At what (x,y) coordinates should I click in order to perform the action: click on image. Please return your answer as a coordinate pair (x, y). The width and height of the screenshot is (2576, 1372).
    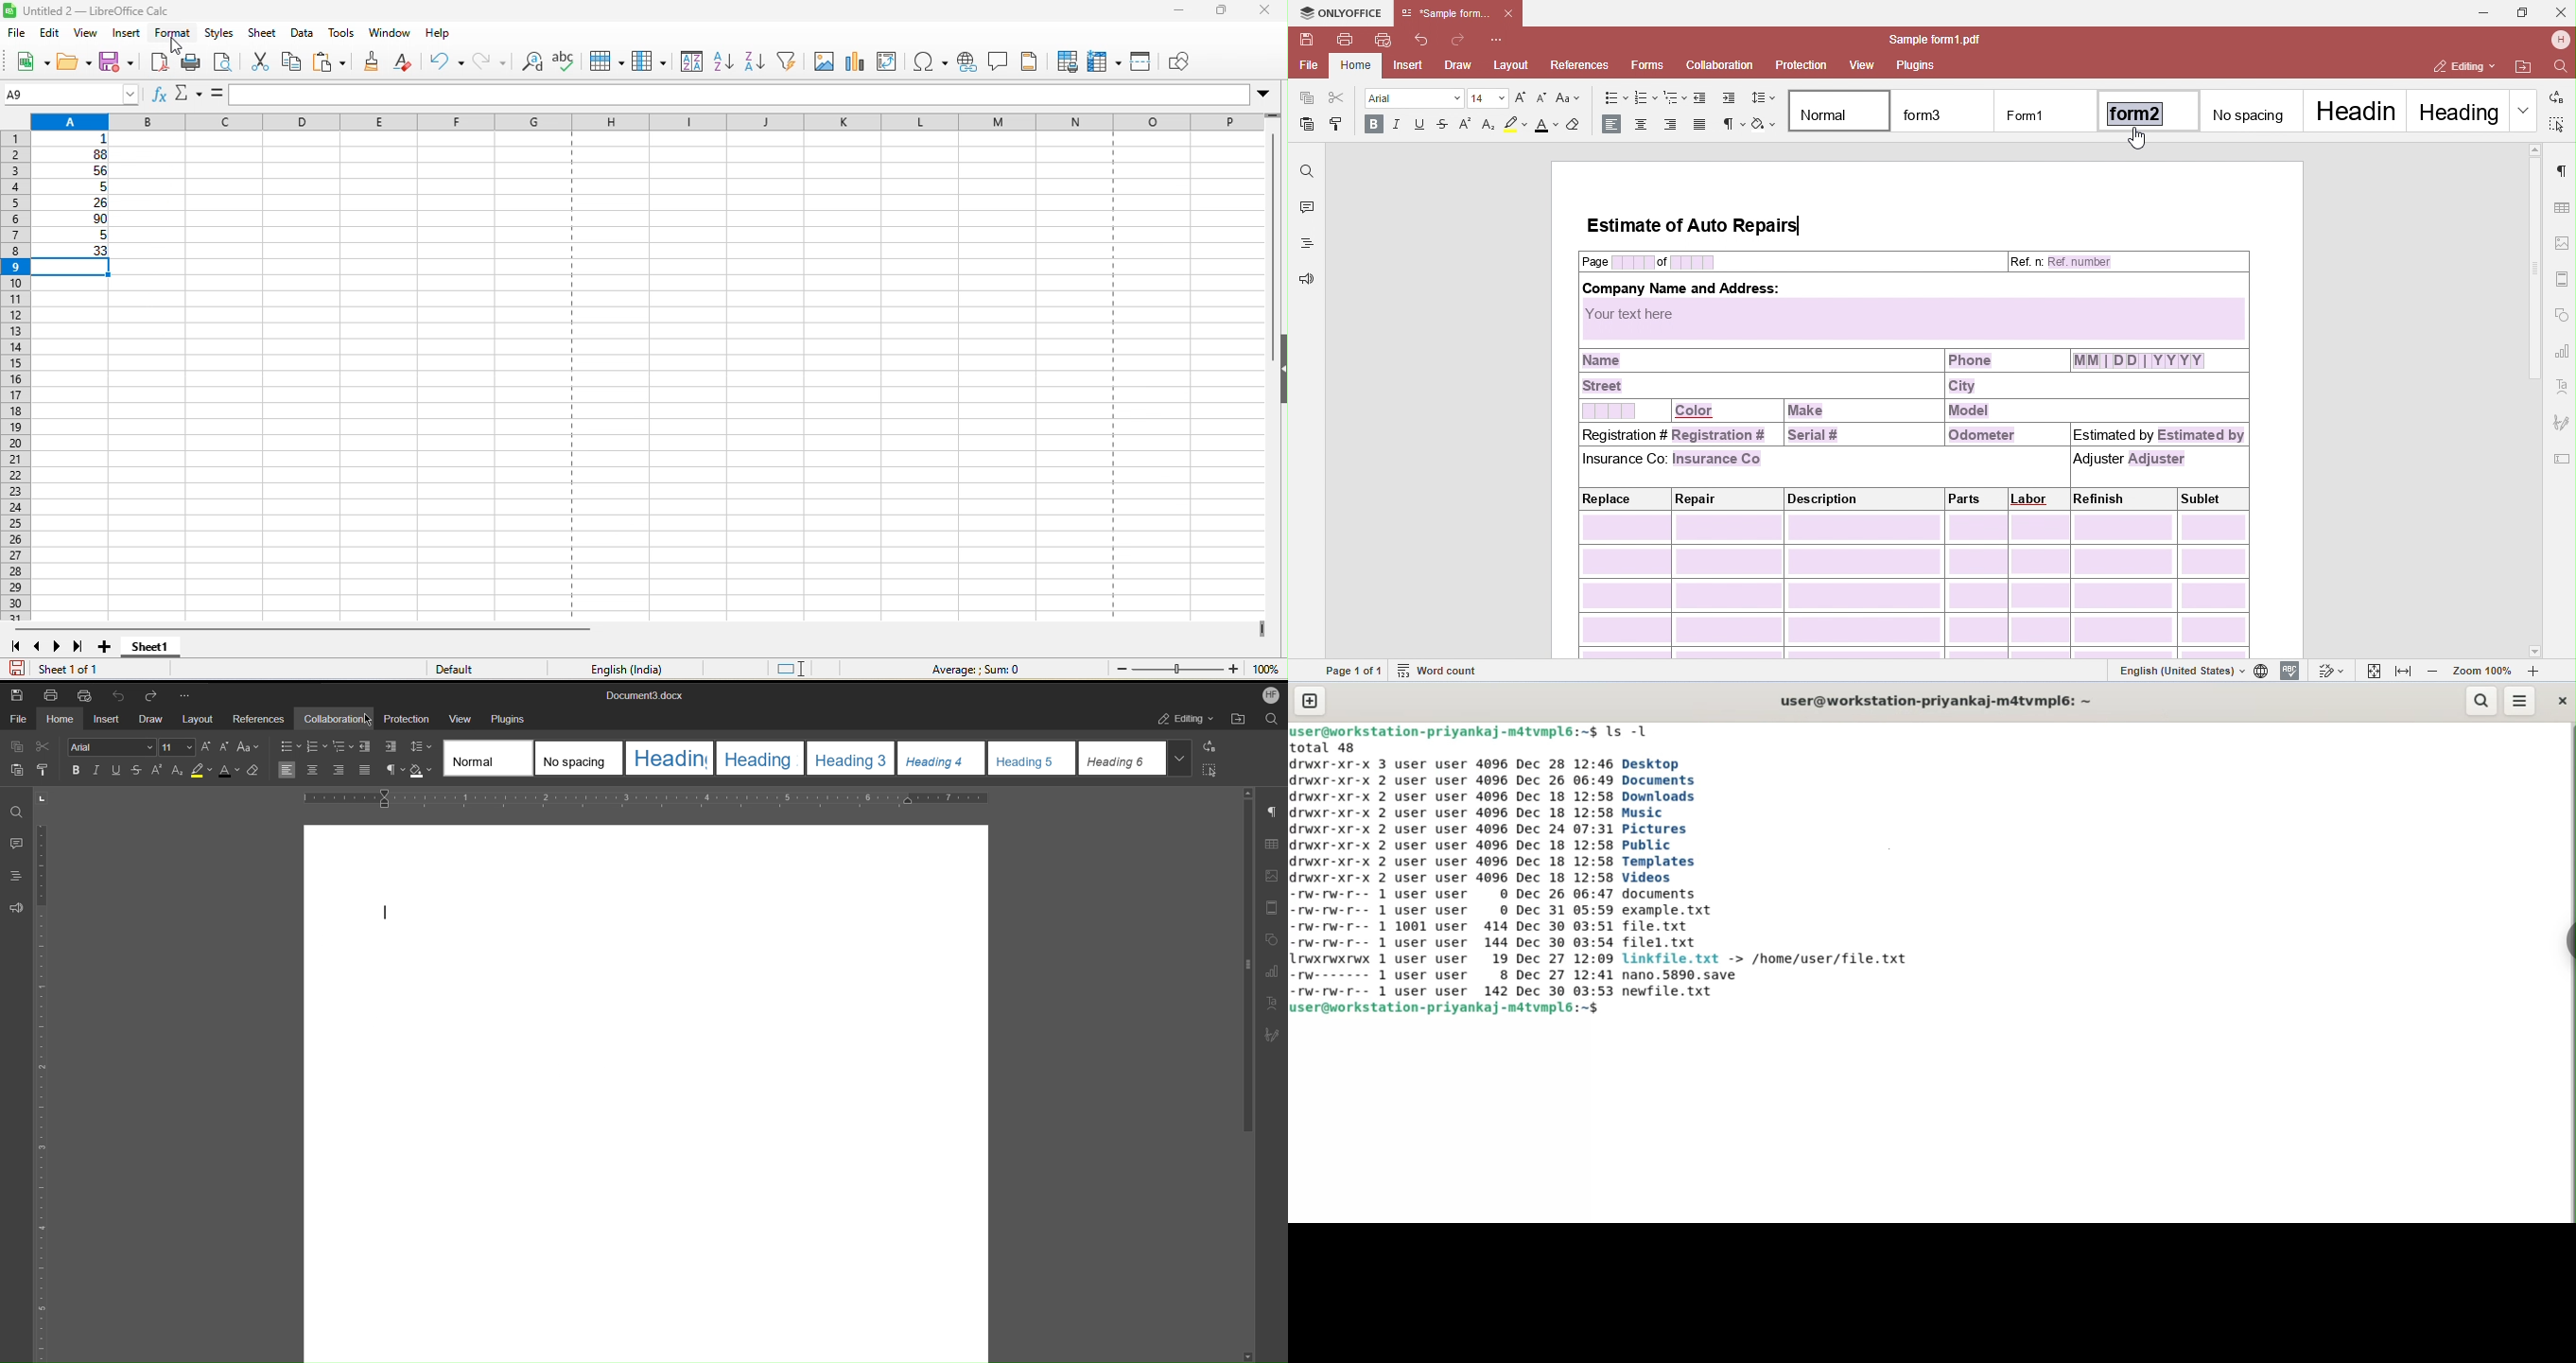
    Looking at the image, I should click on (822, 60).